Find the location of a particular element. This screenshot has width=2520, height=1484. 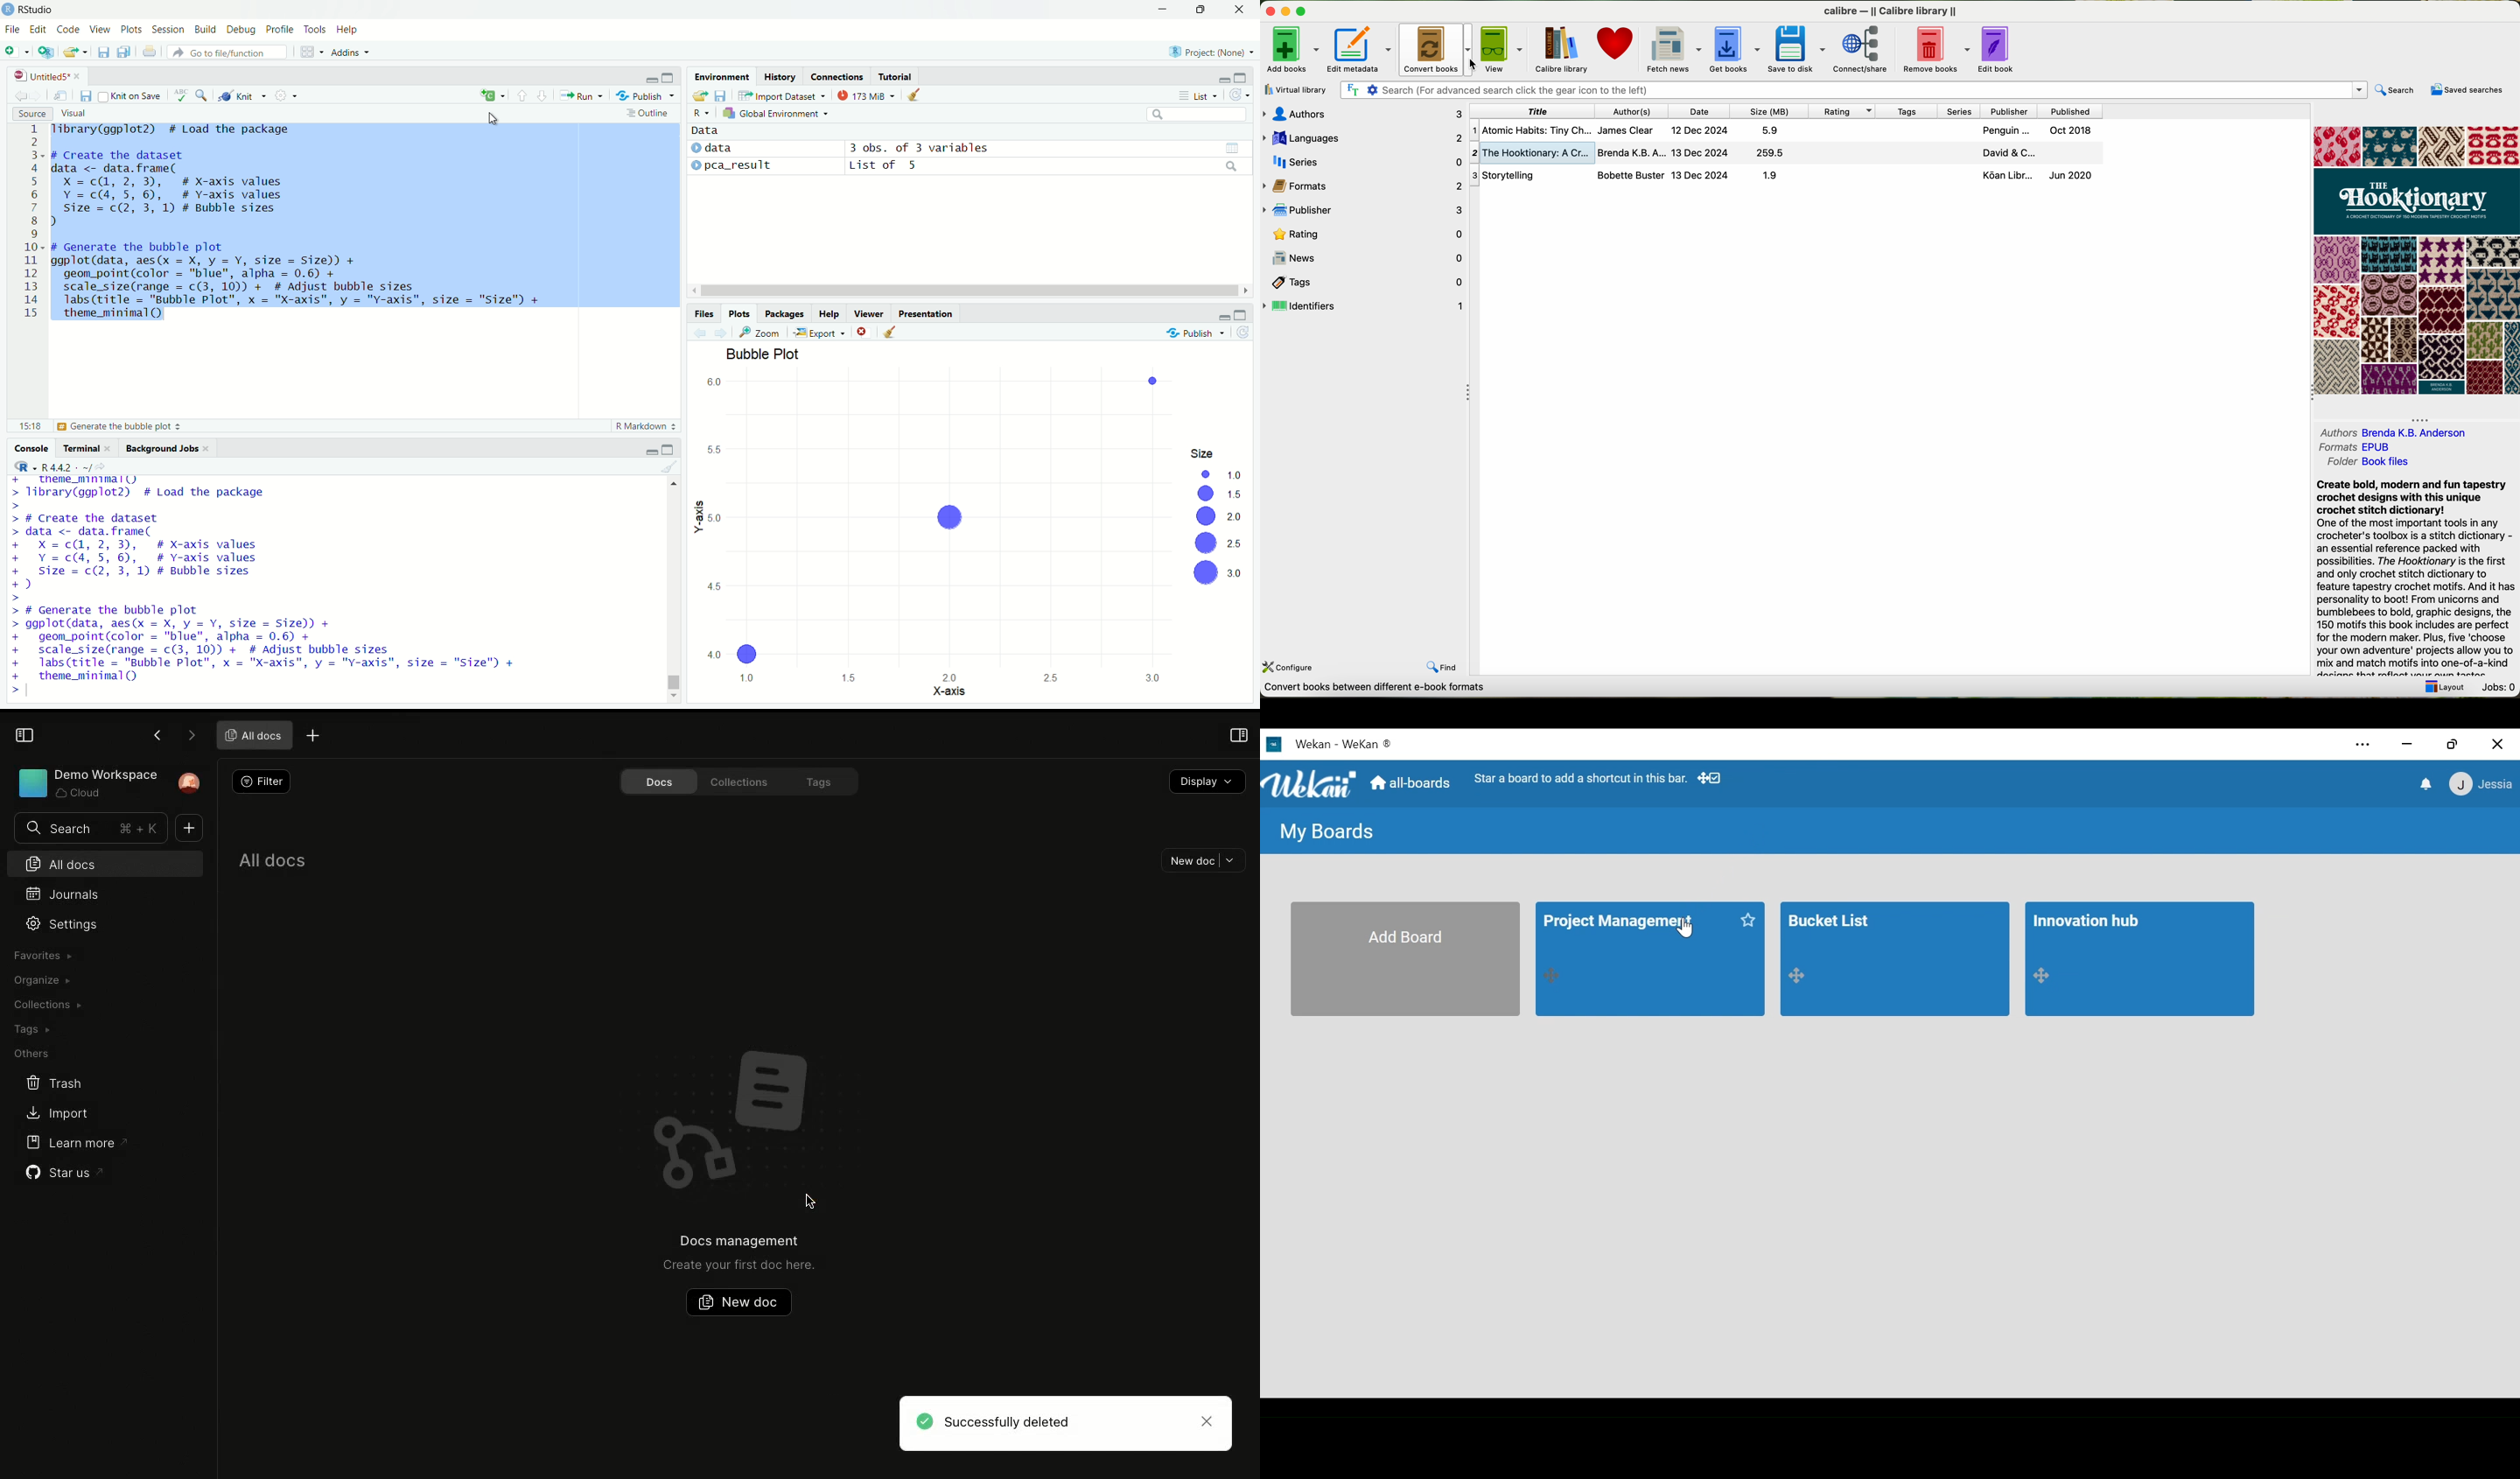

All docs is located at coordinates (249, 736).